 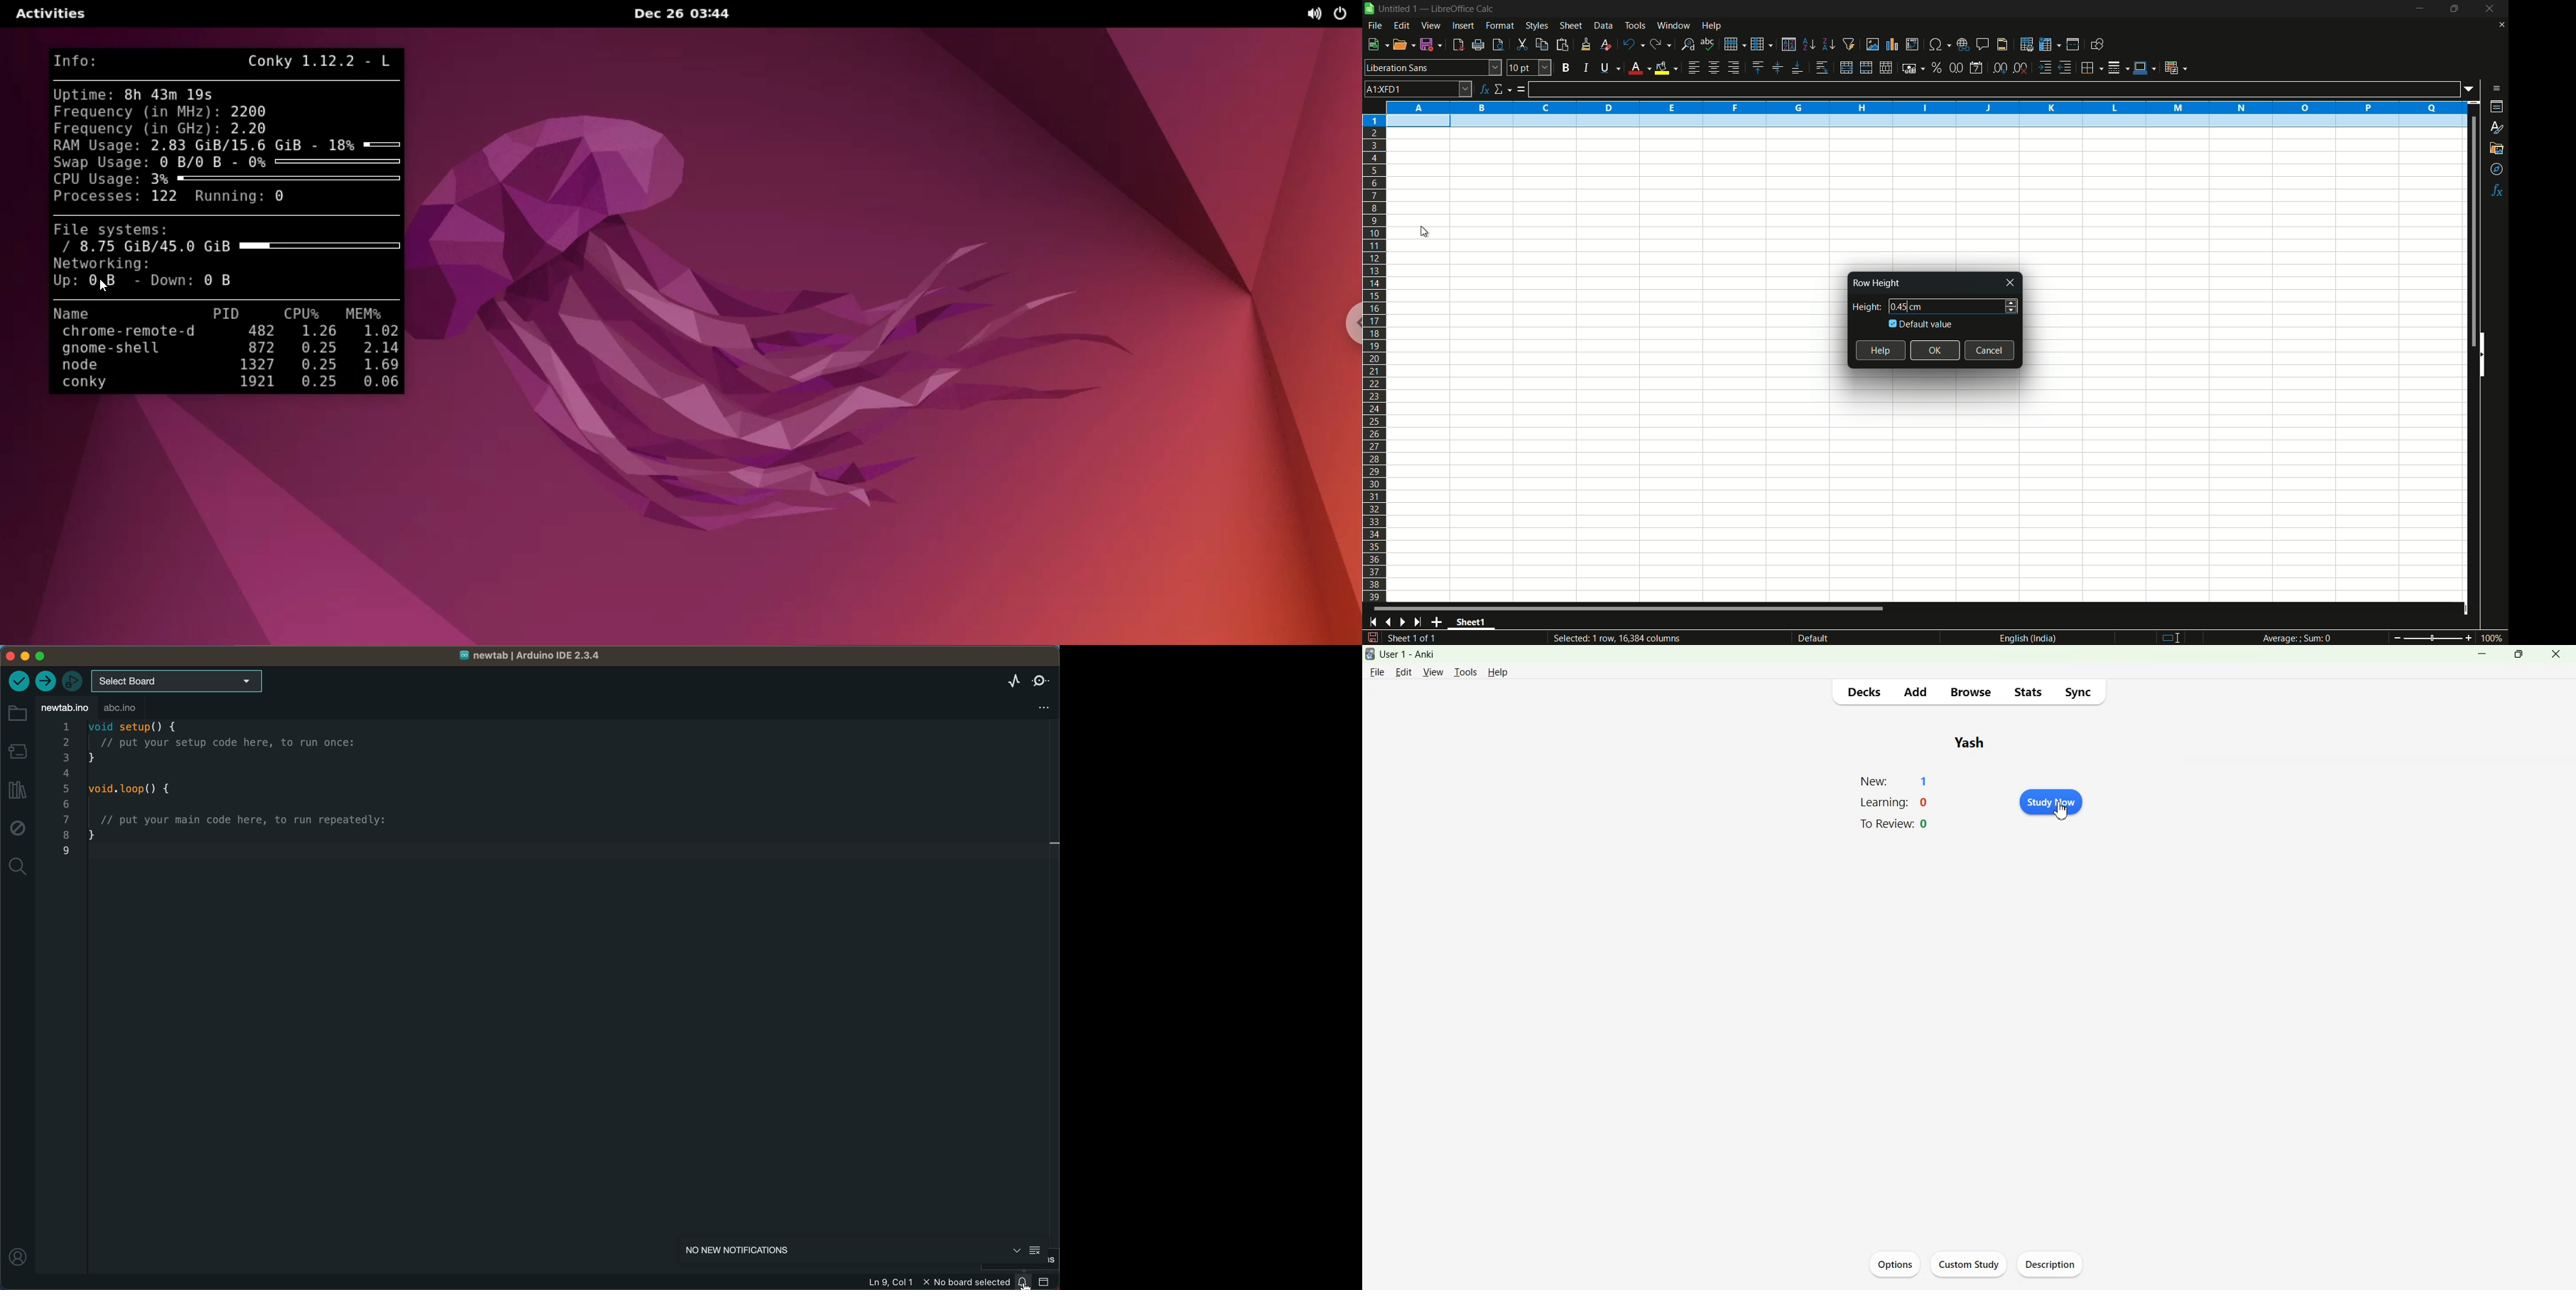 What do you see at coordinates (2555, 654) in the screenshot?
I see `Close` at bounding box center [2555, 654].